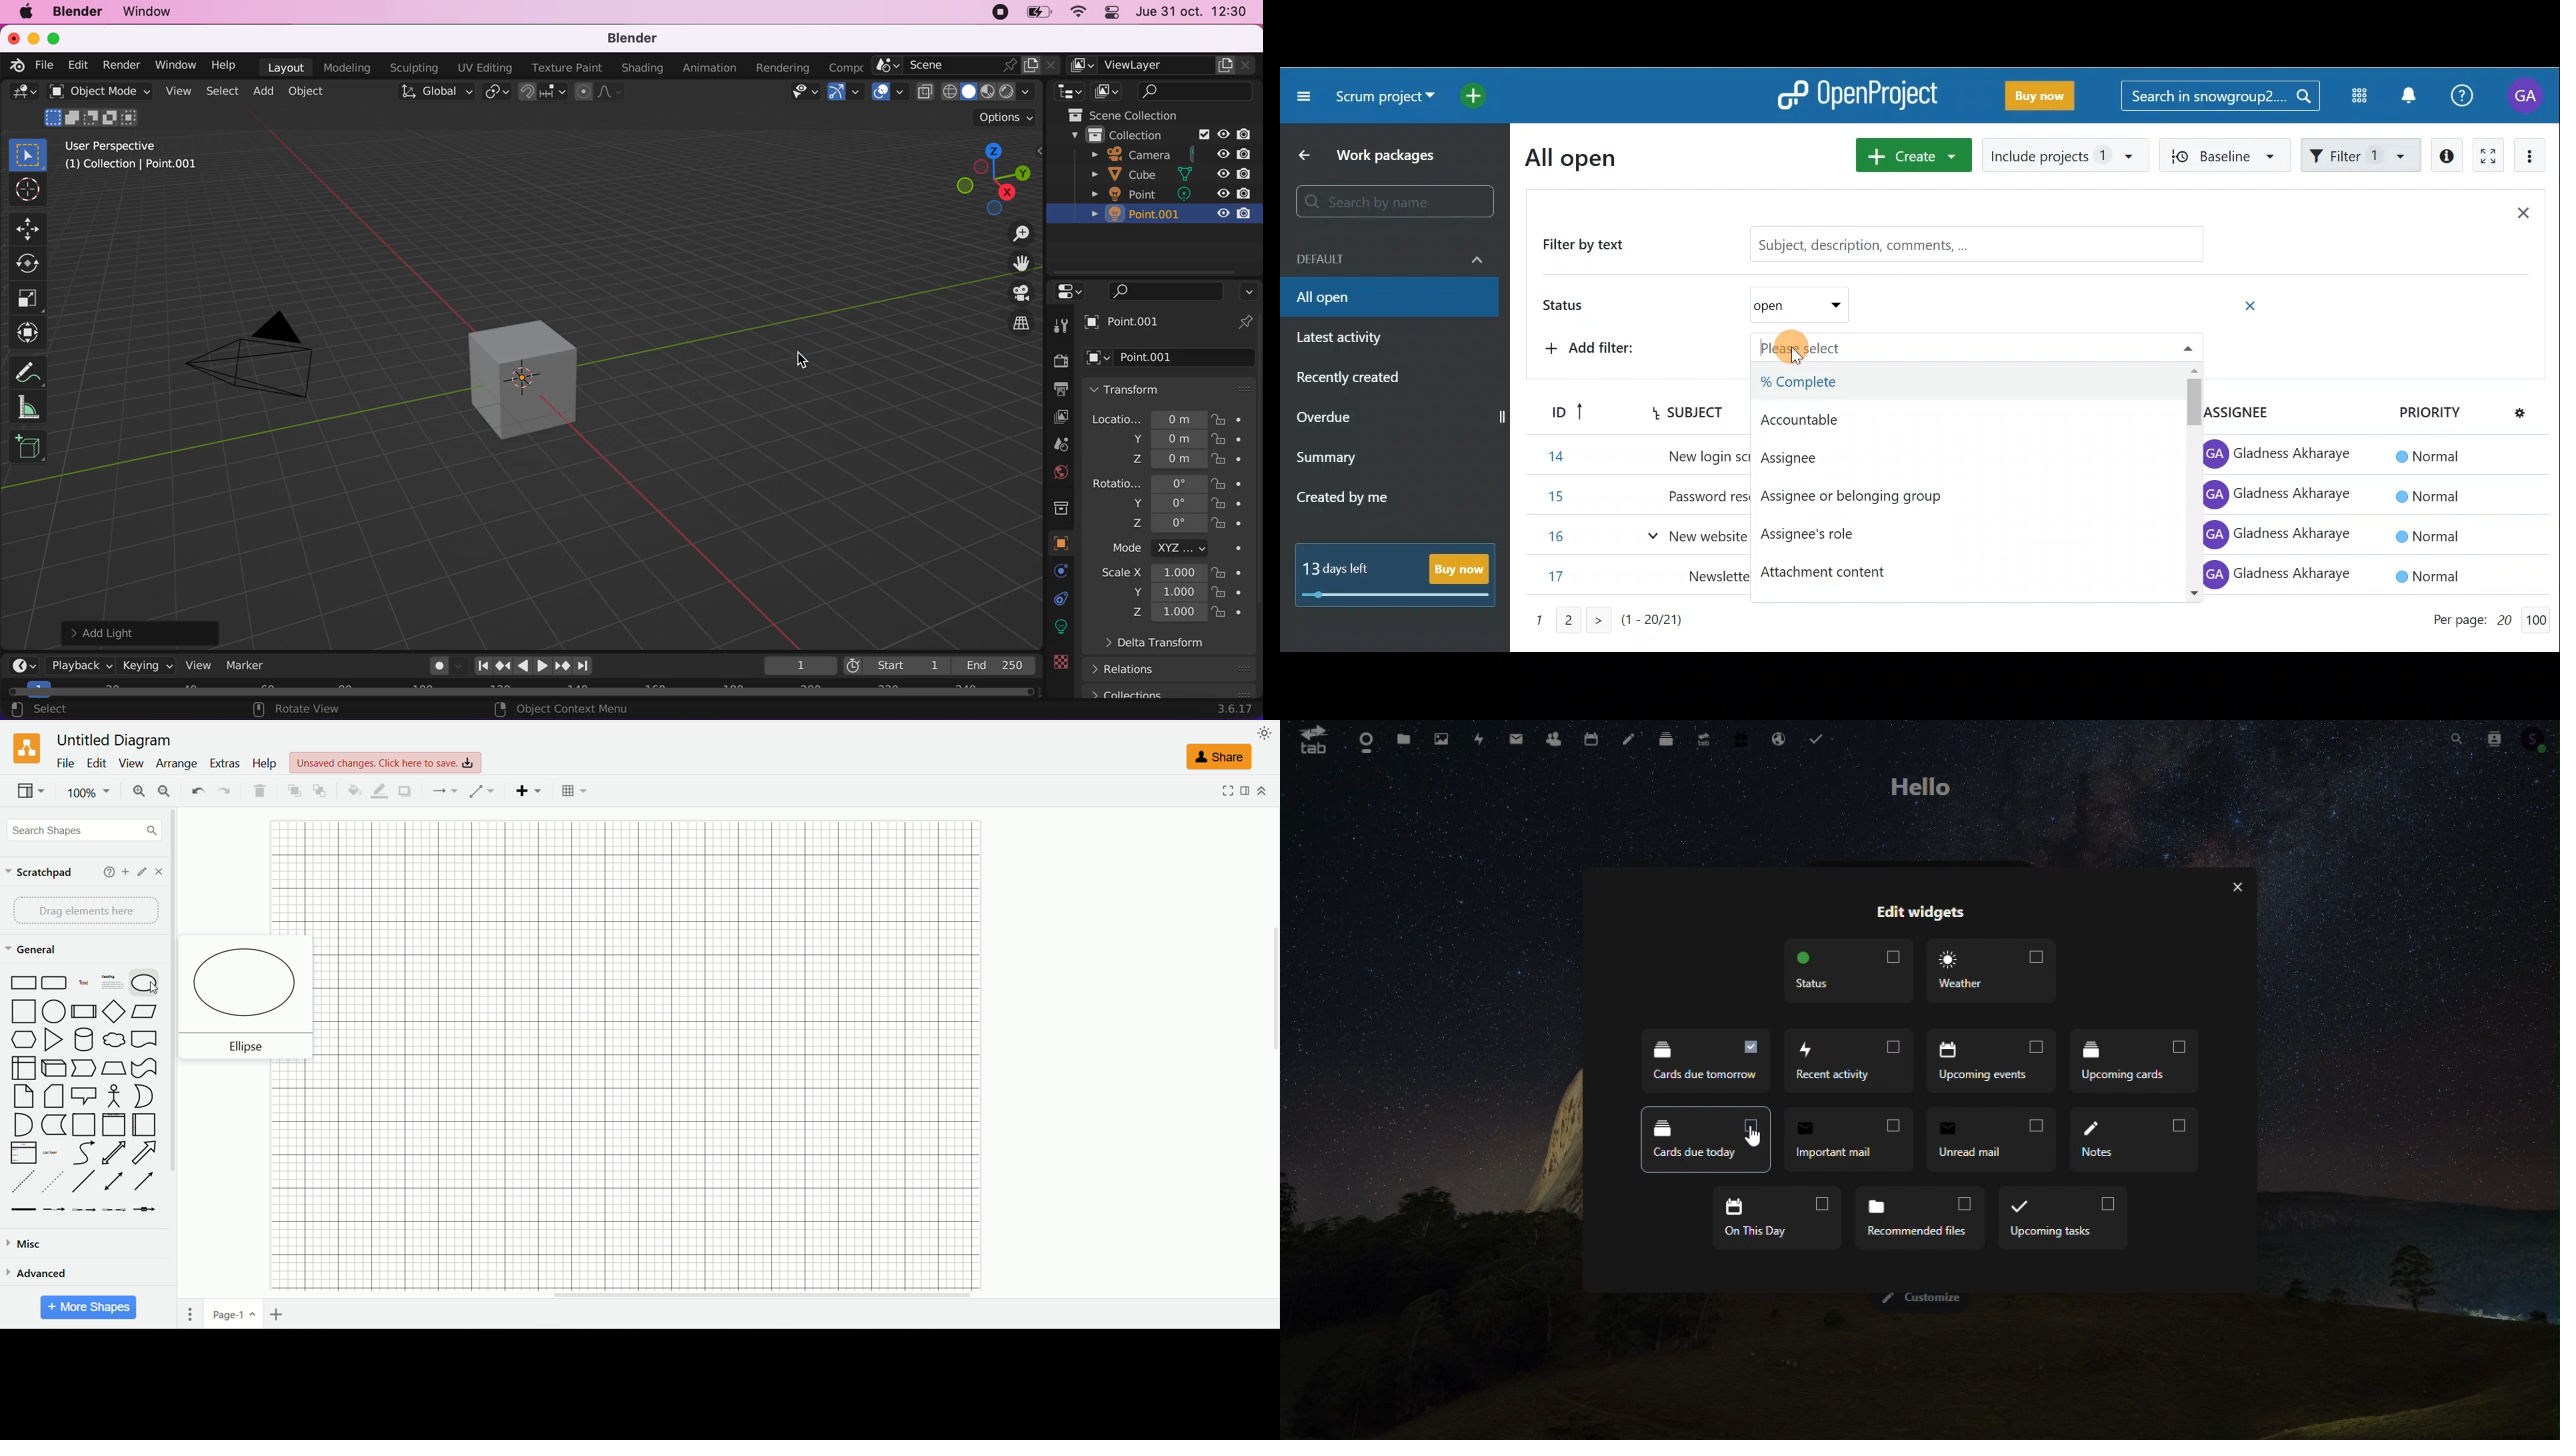 The image size is (2576, 1456). Describe the element at coordinates (198, 665) in the screenshot. I see `view` at that location.